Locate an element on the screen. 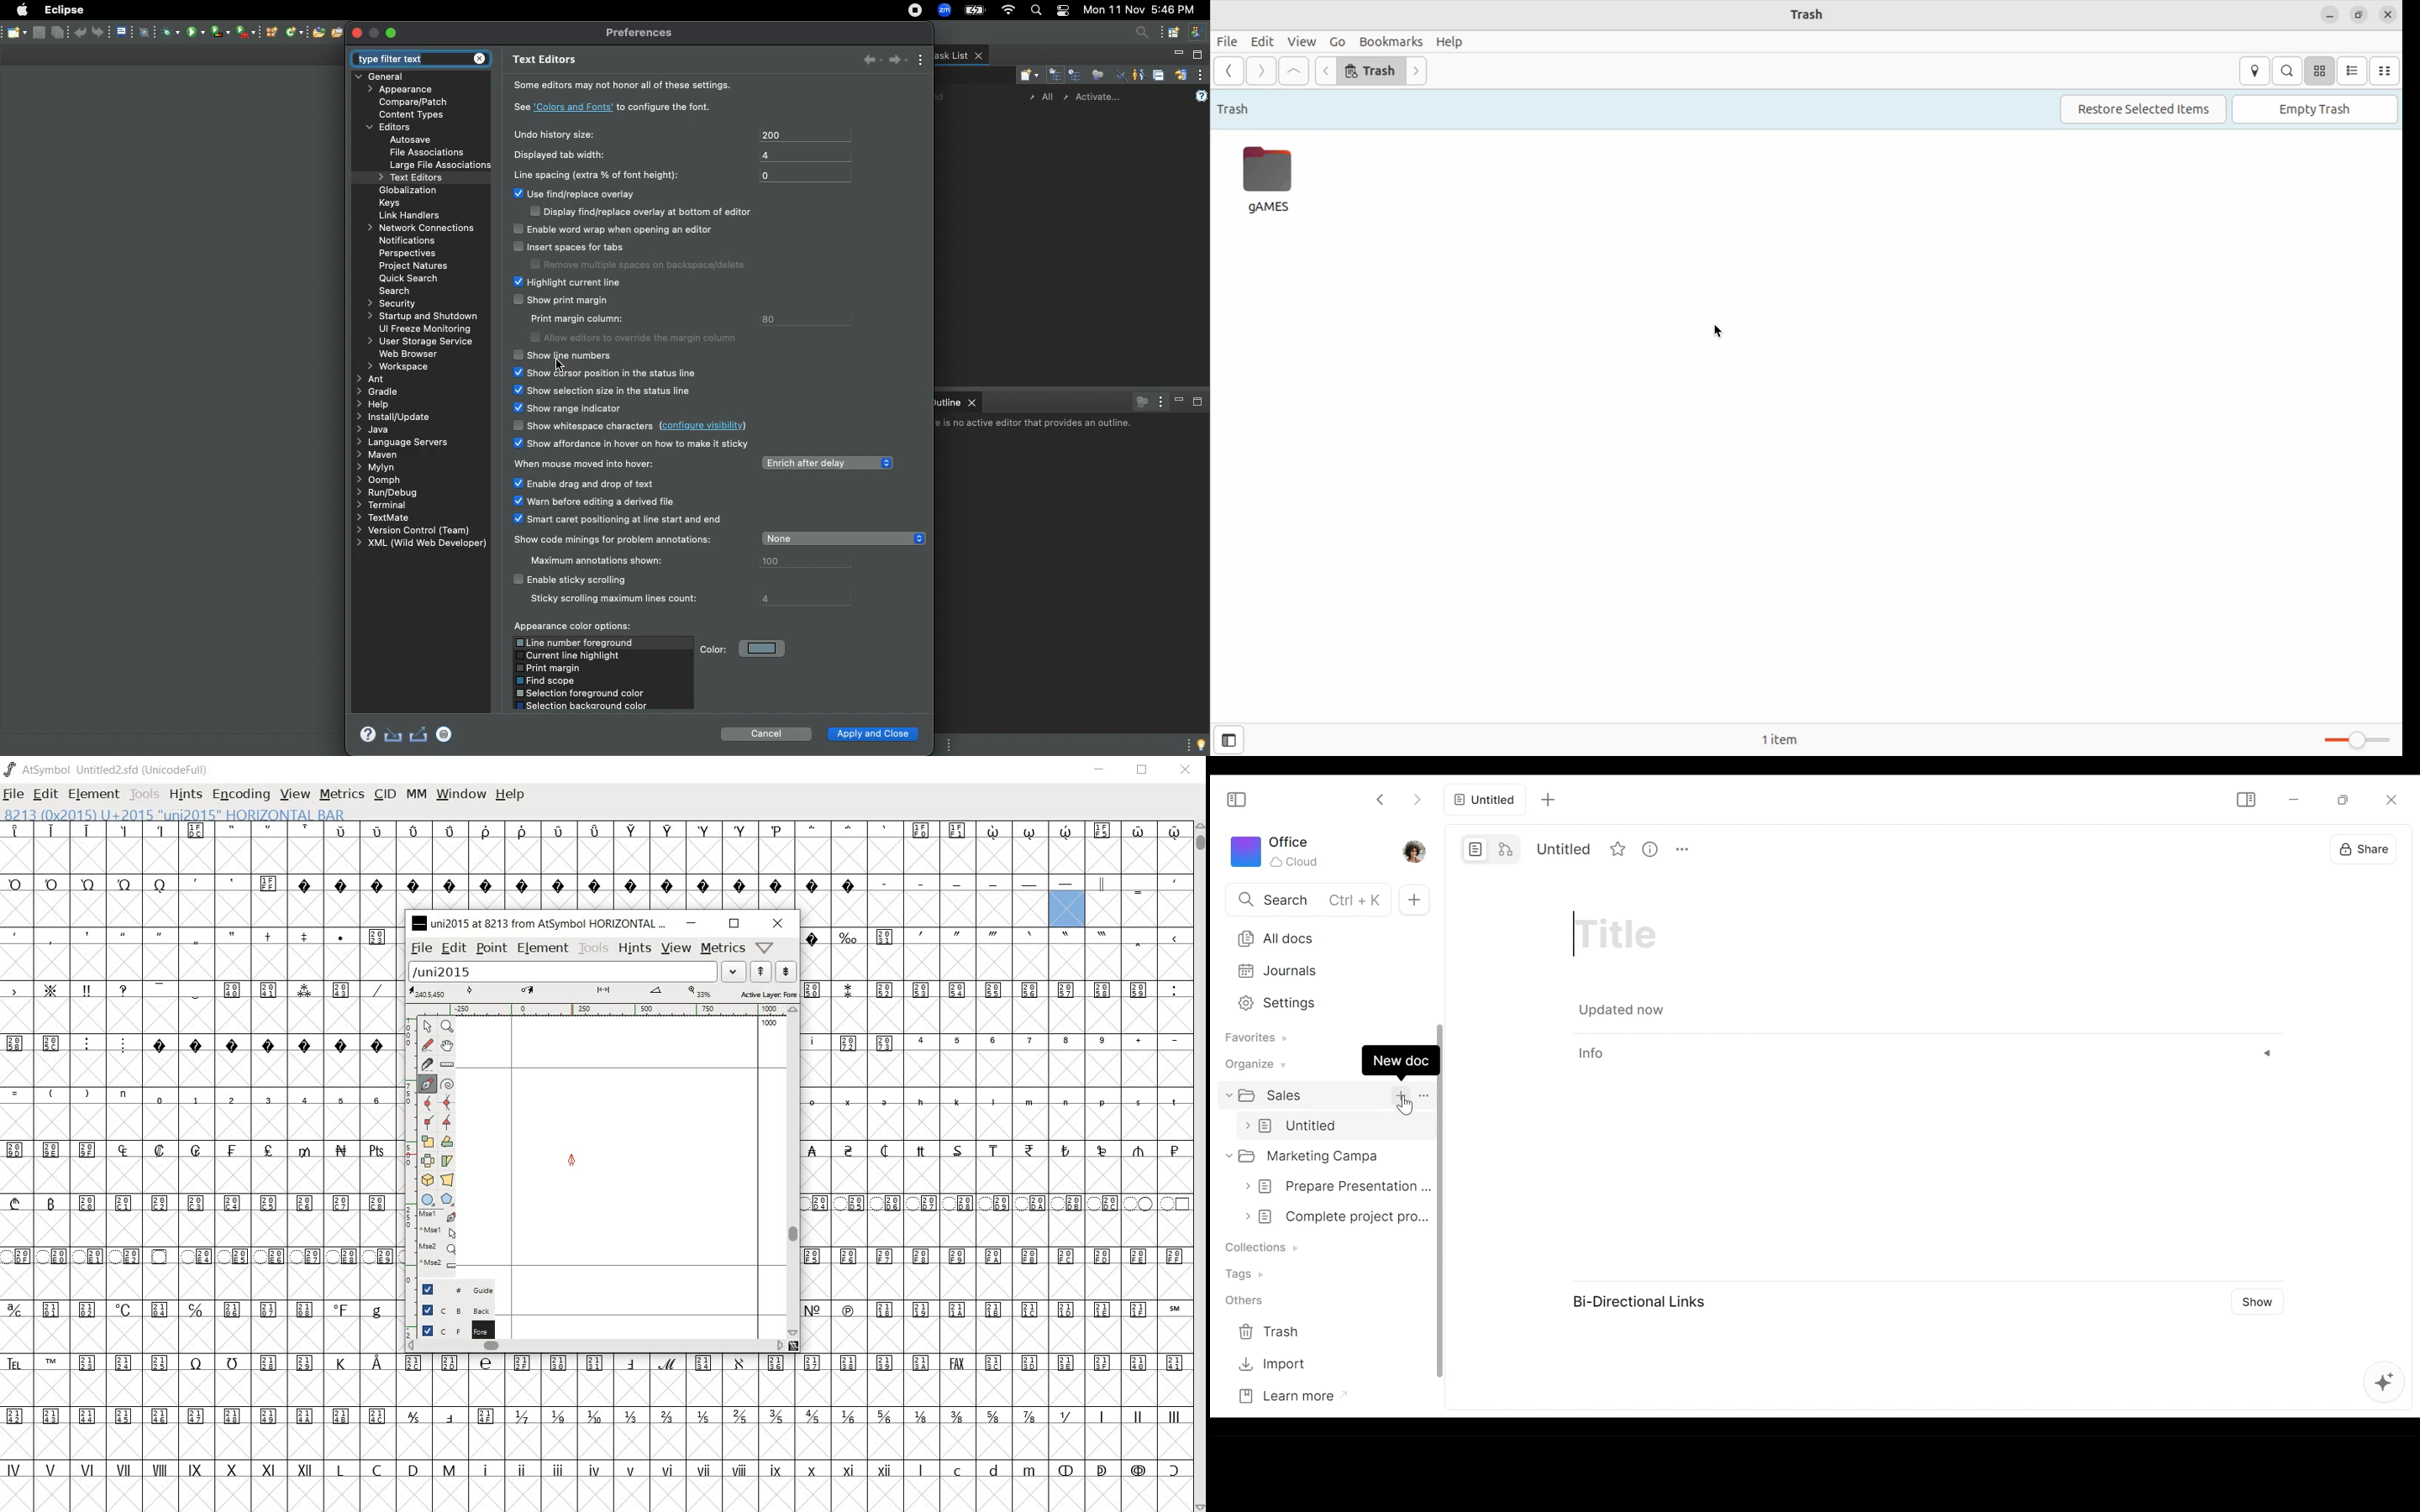 The image size is (2436, 1512). Autosave is located at coordinates (424, 139).